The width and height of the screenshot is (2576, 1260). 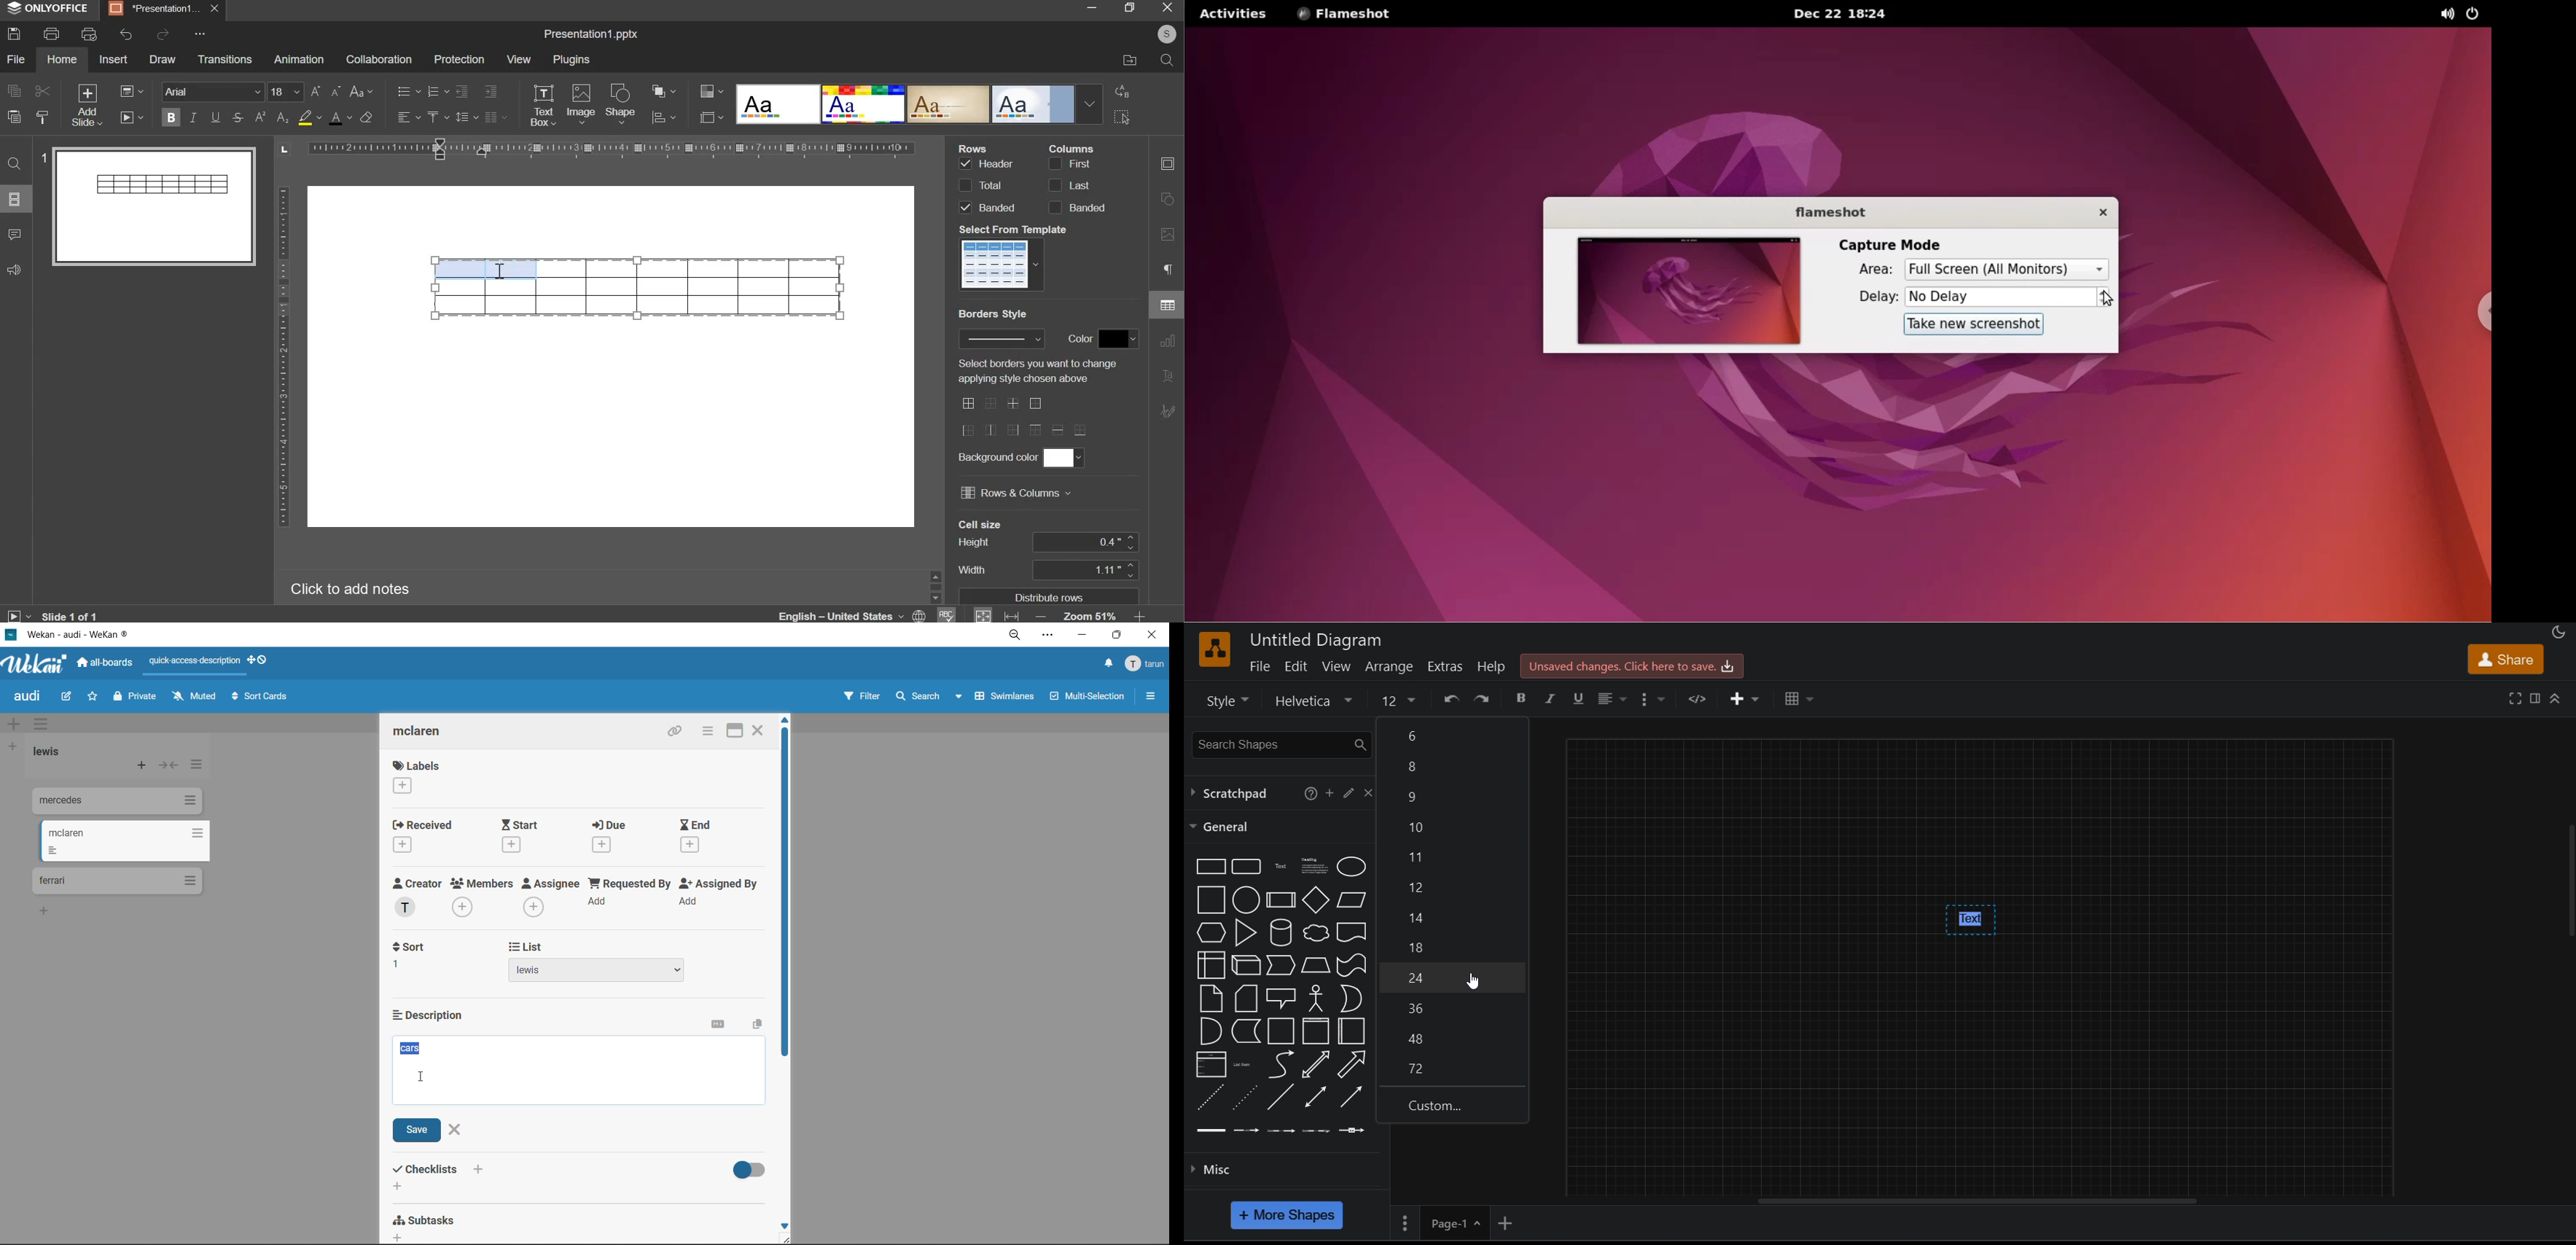 I want to click on Callout, so click(x=1281, y=999).